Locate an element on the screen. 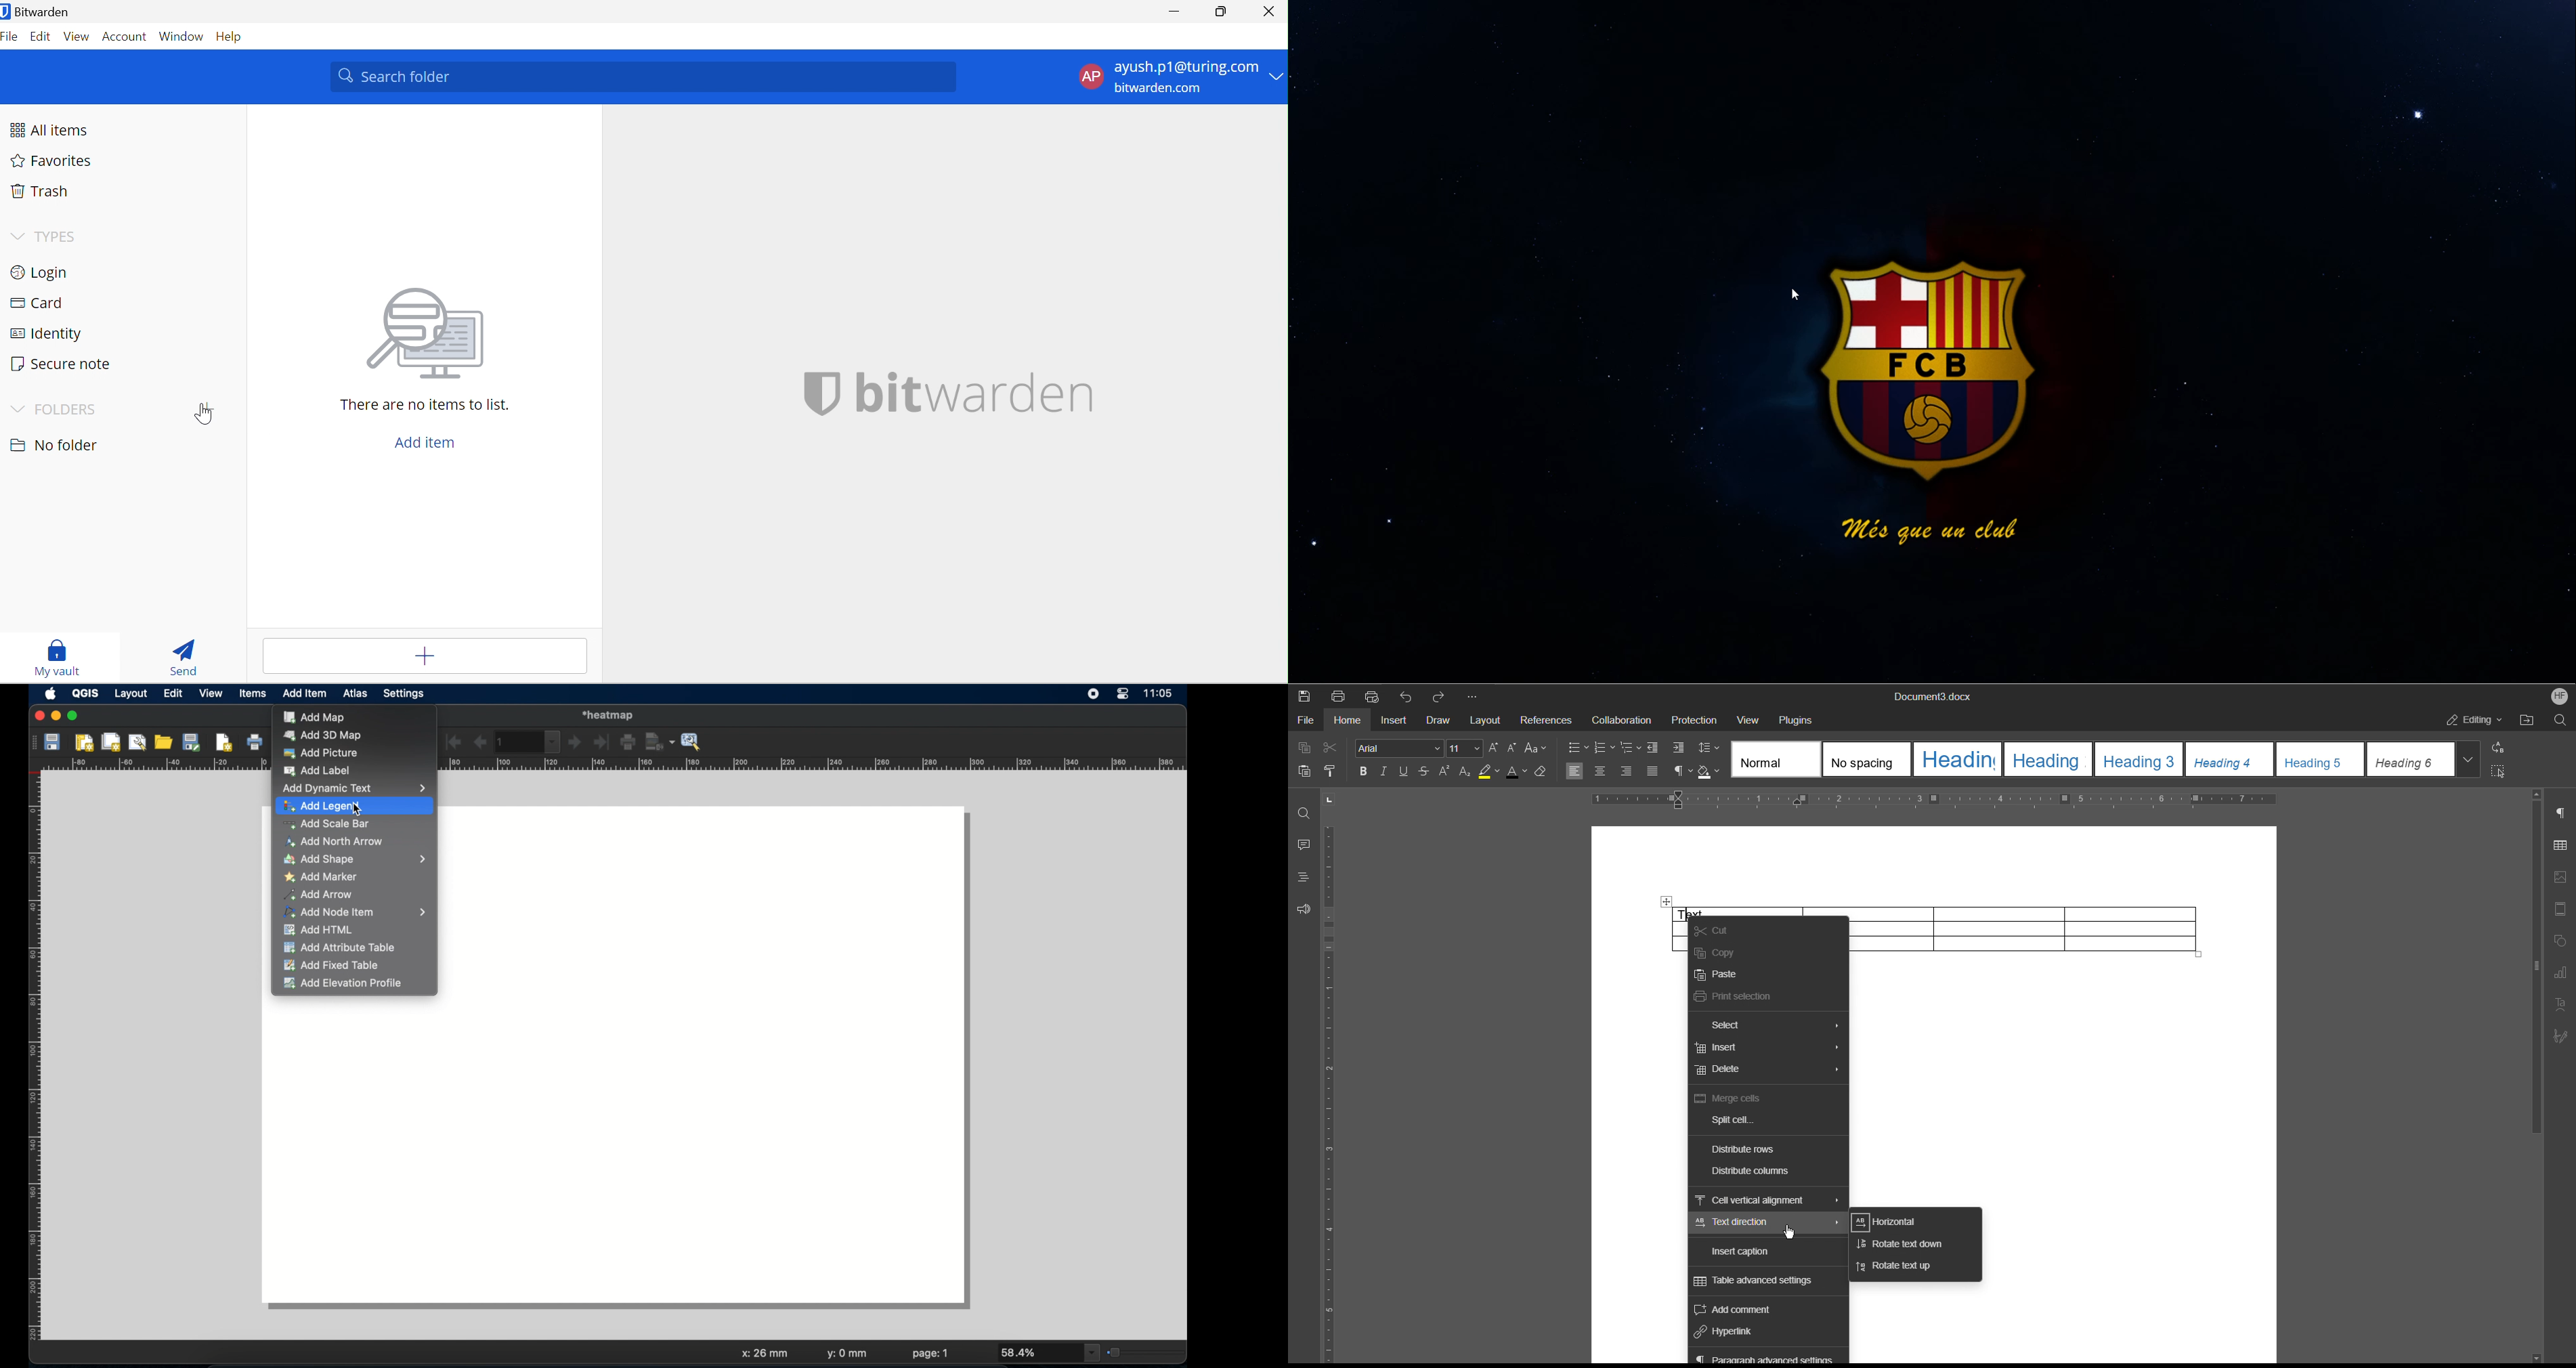 This screenshot has height=1372, width=2576. Select is located at coordinates (1735, 1025).